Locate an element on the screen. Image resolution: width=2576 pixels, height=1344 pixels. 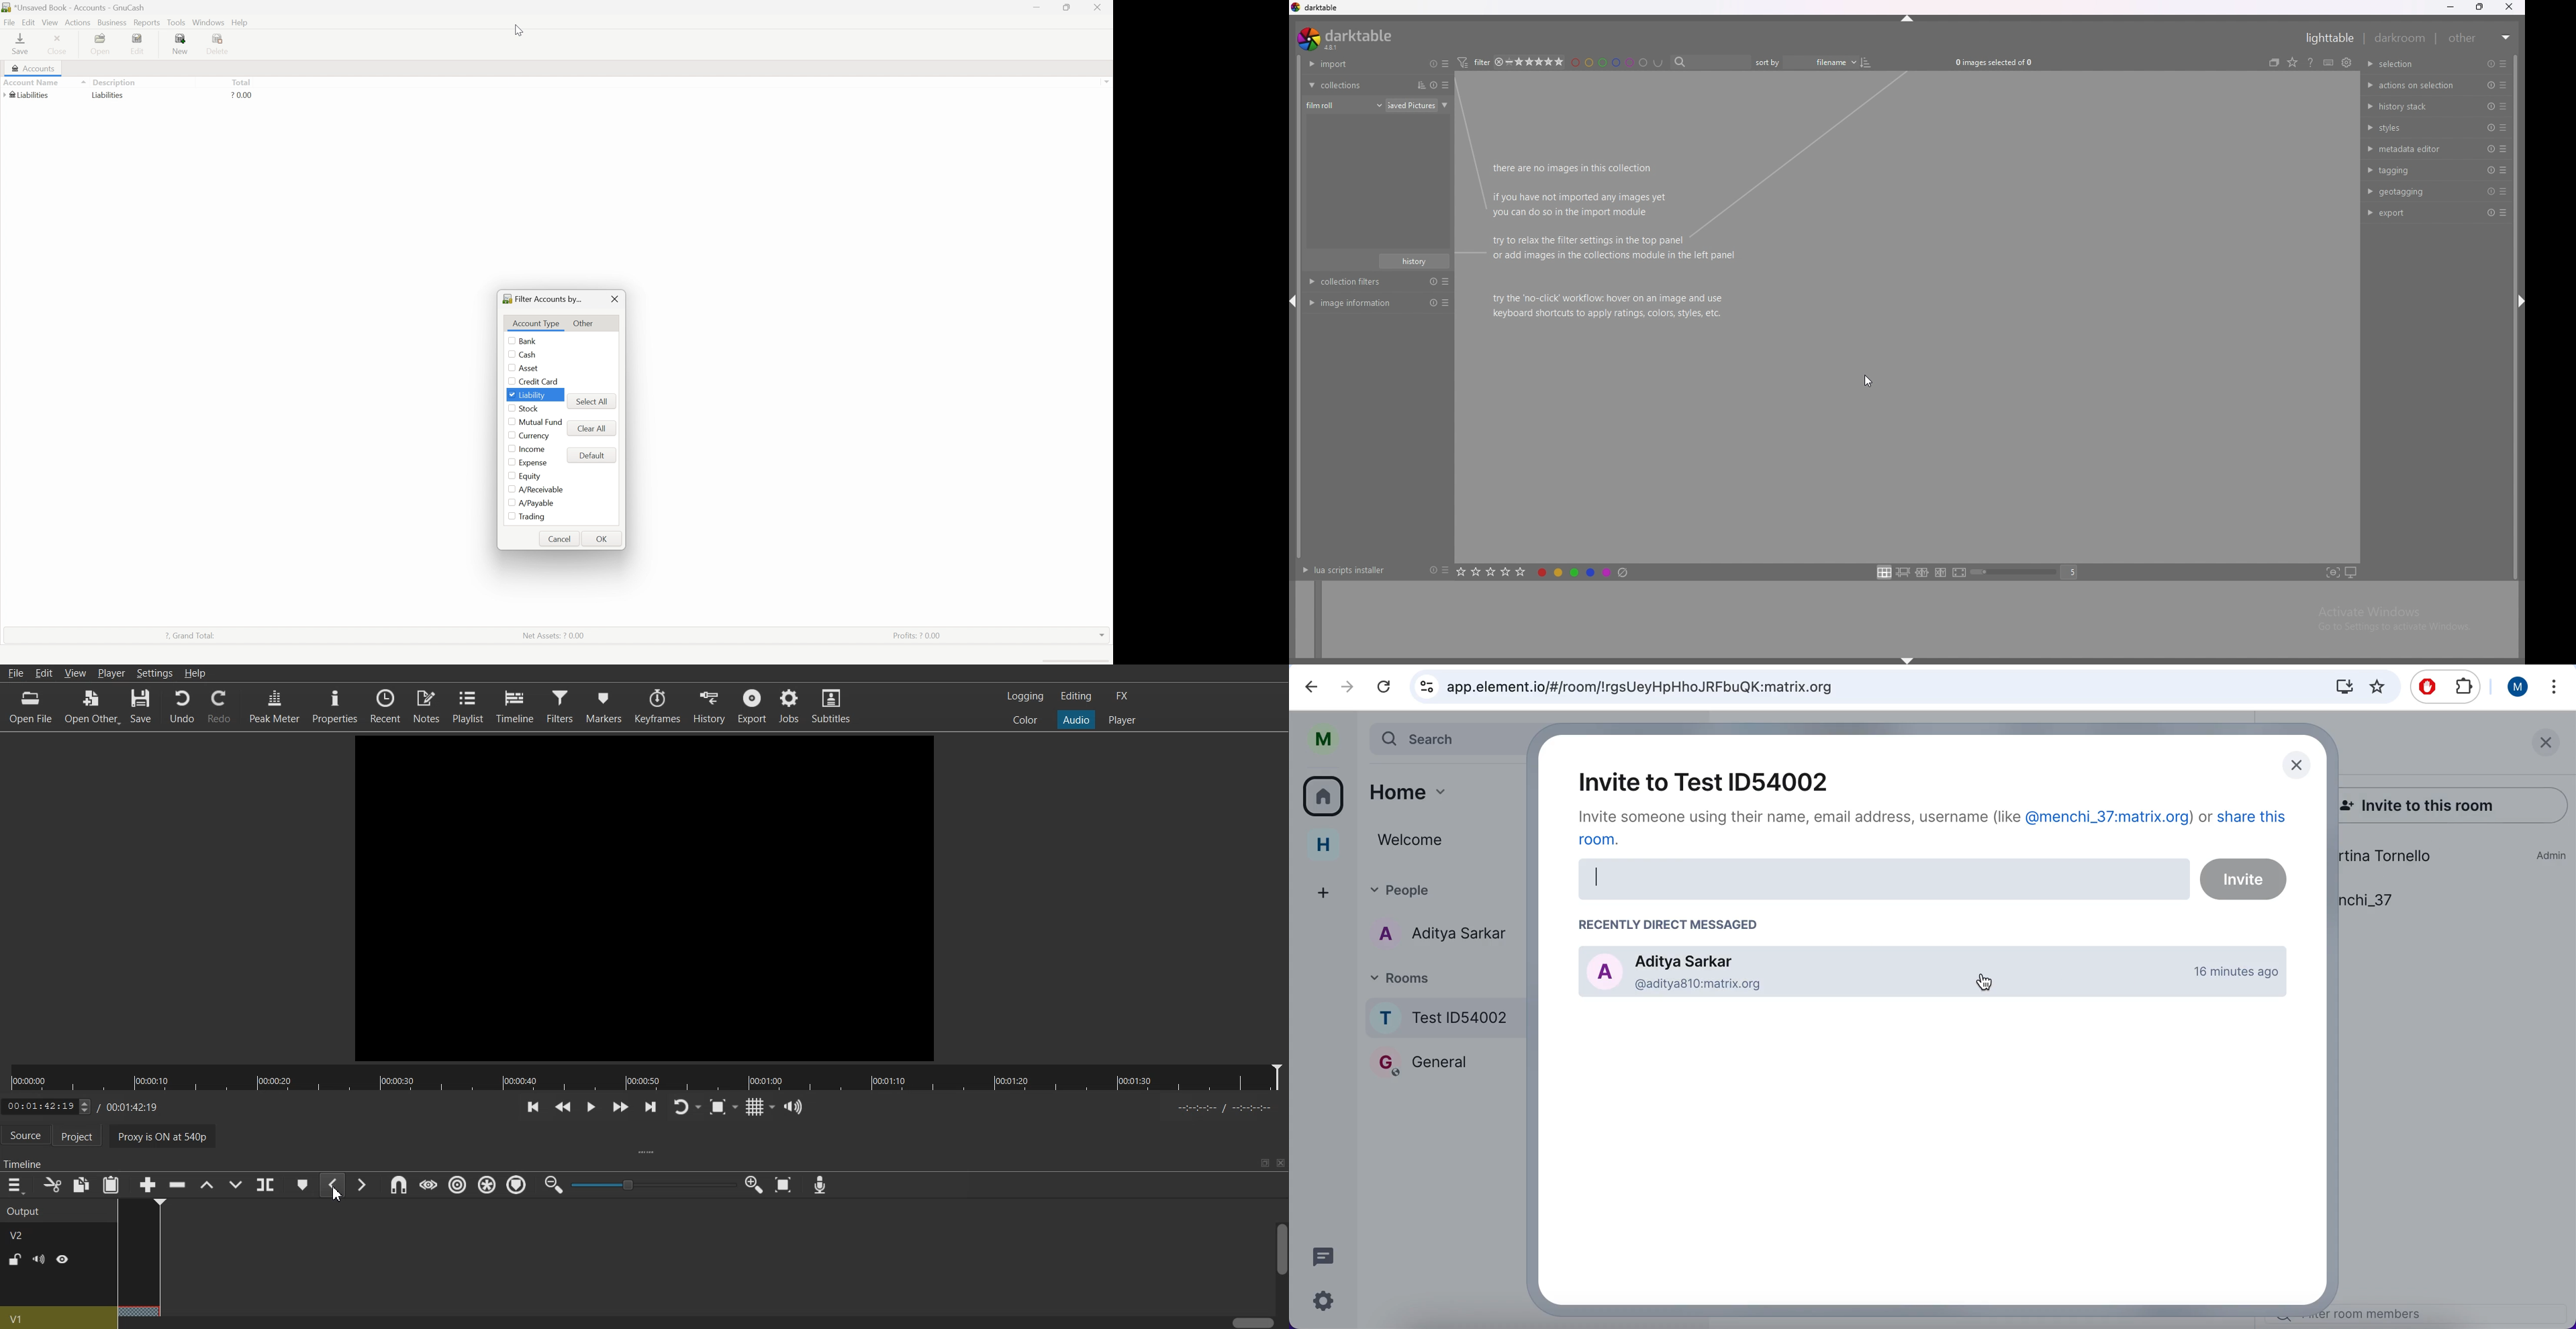
Currency is located at coordinates (534, 435).